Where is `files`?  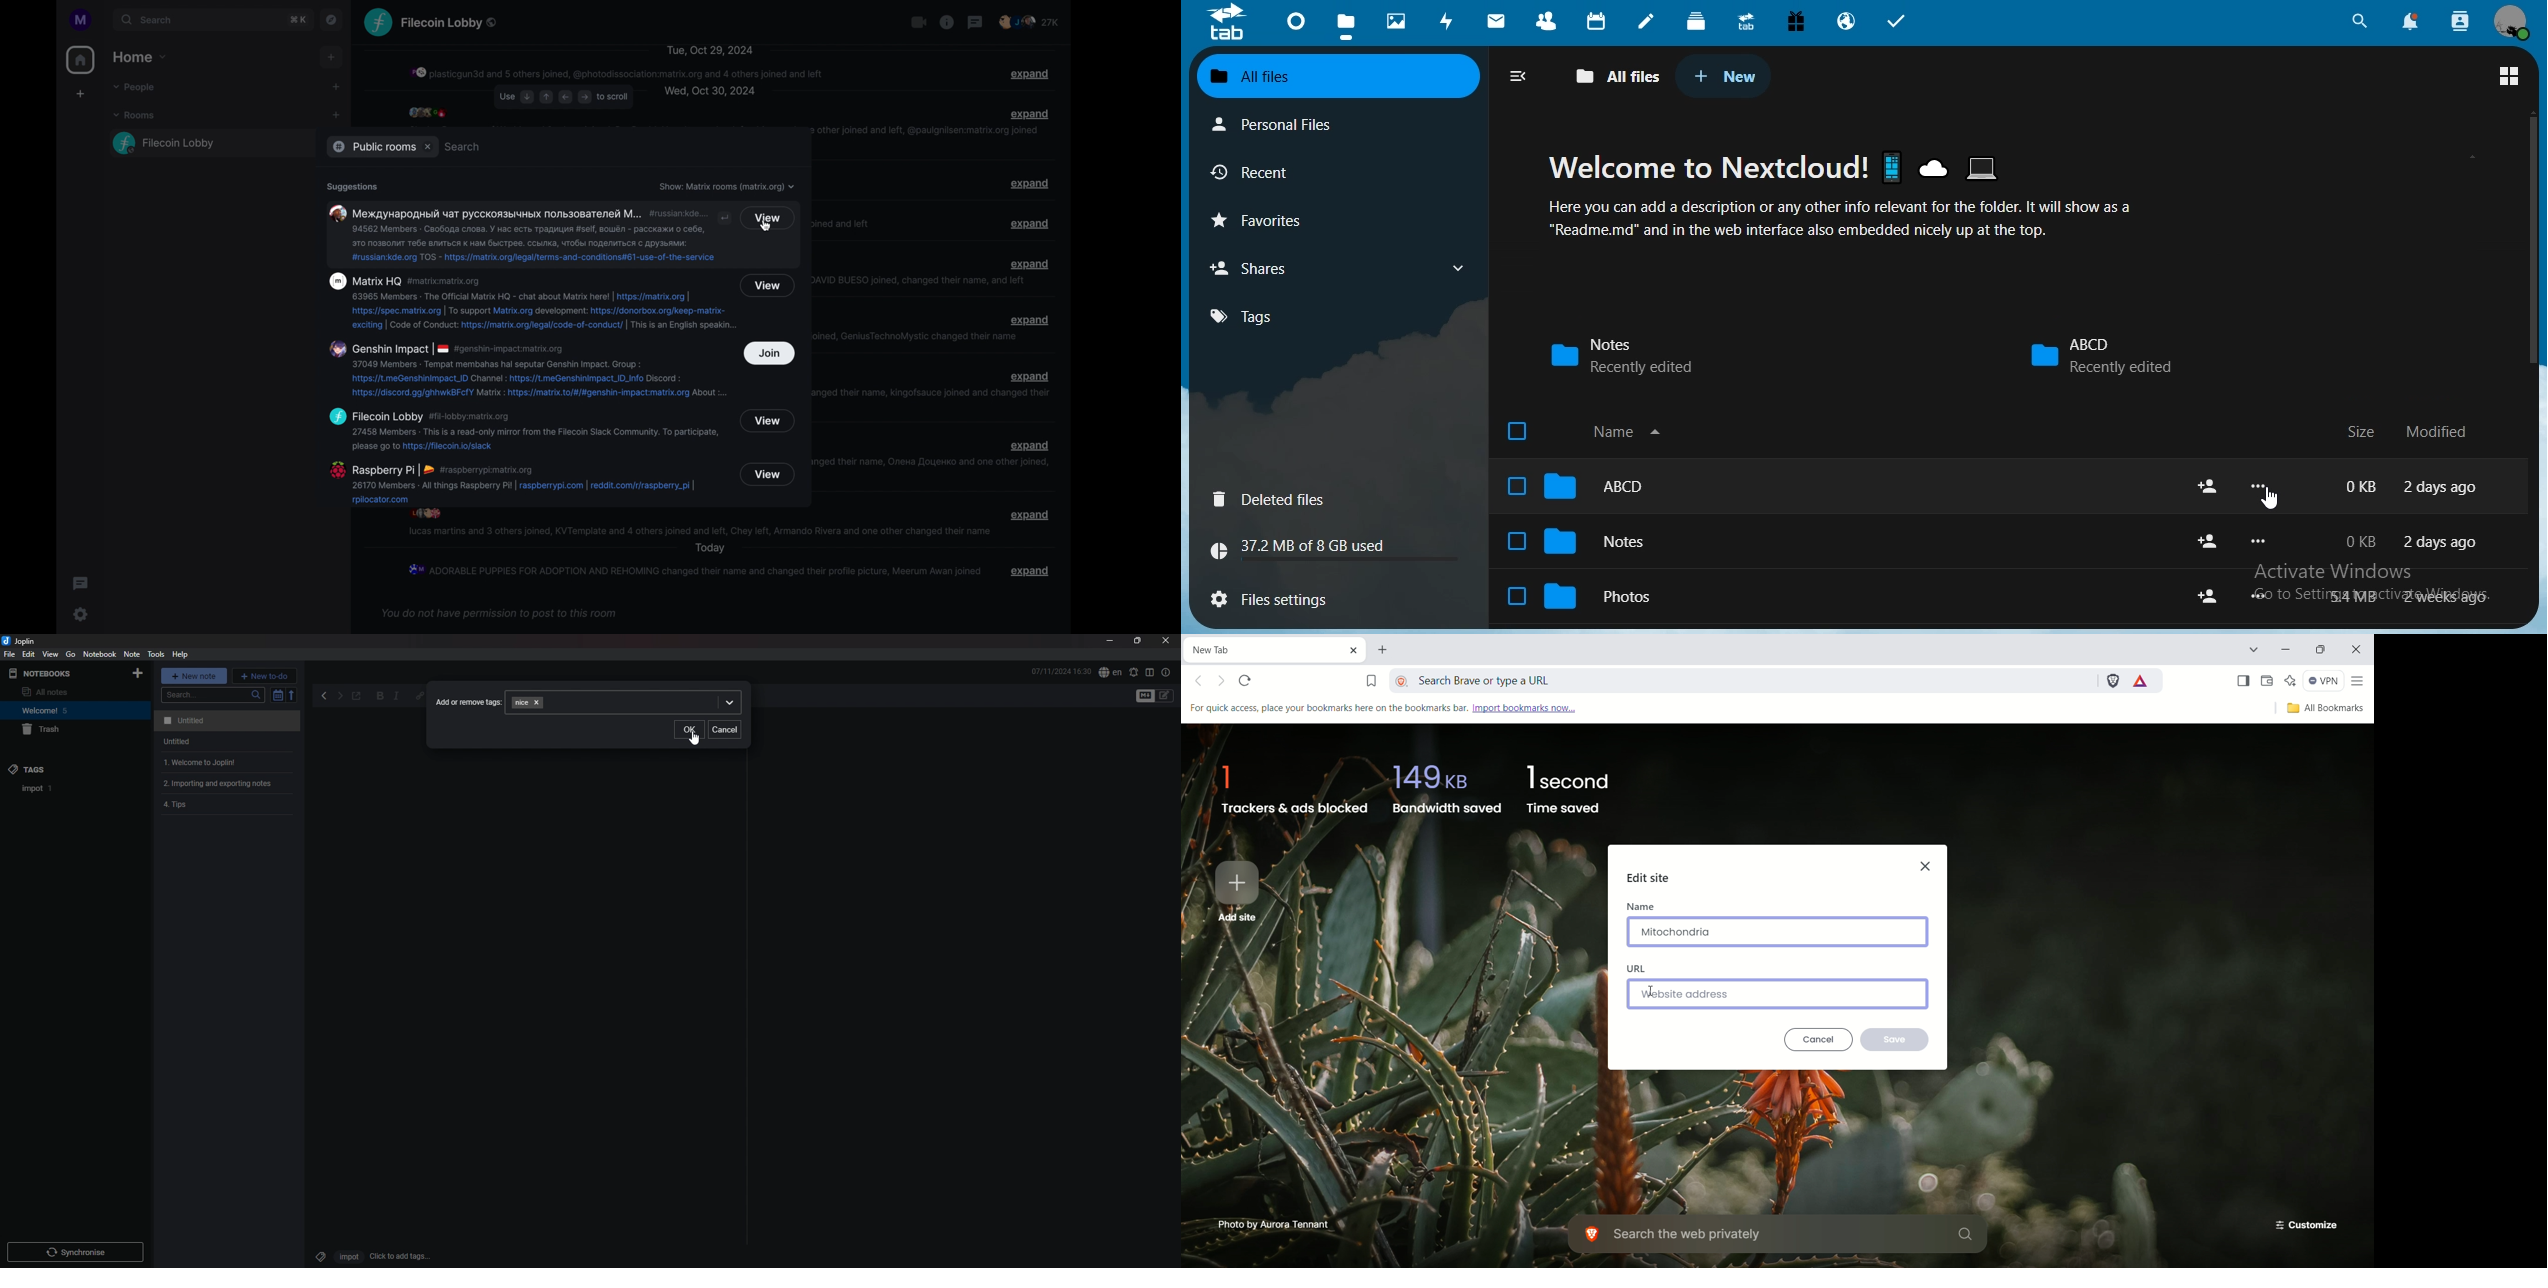
files is located at coordinates (1349, 19).